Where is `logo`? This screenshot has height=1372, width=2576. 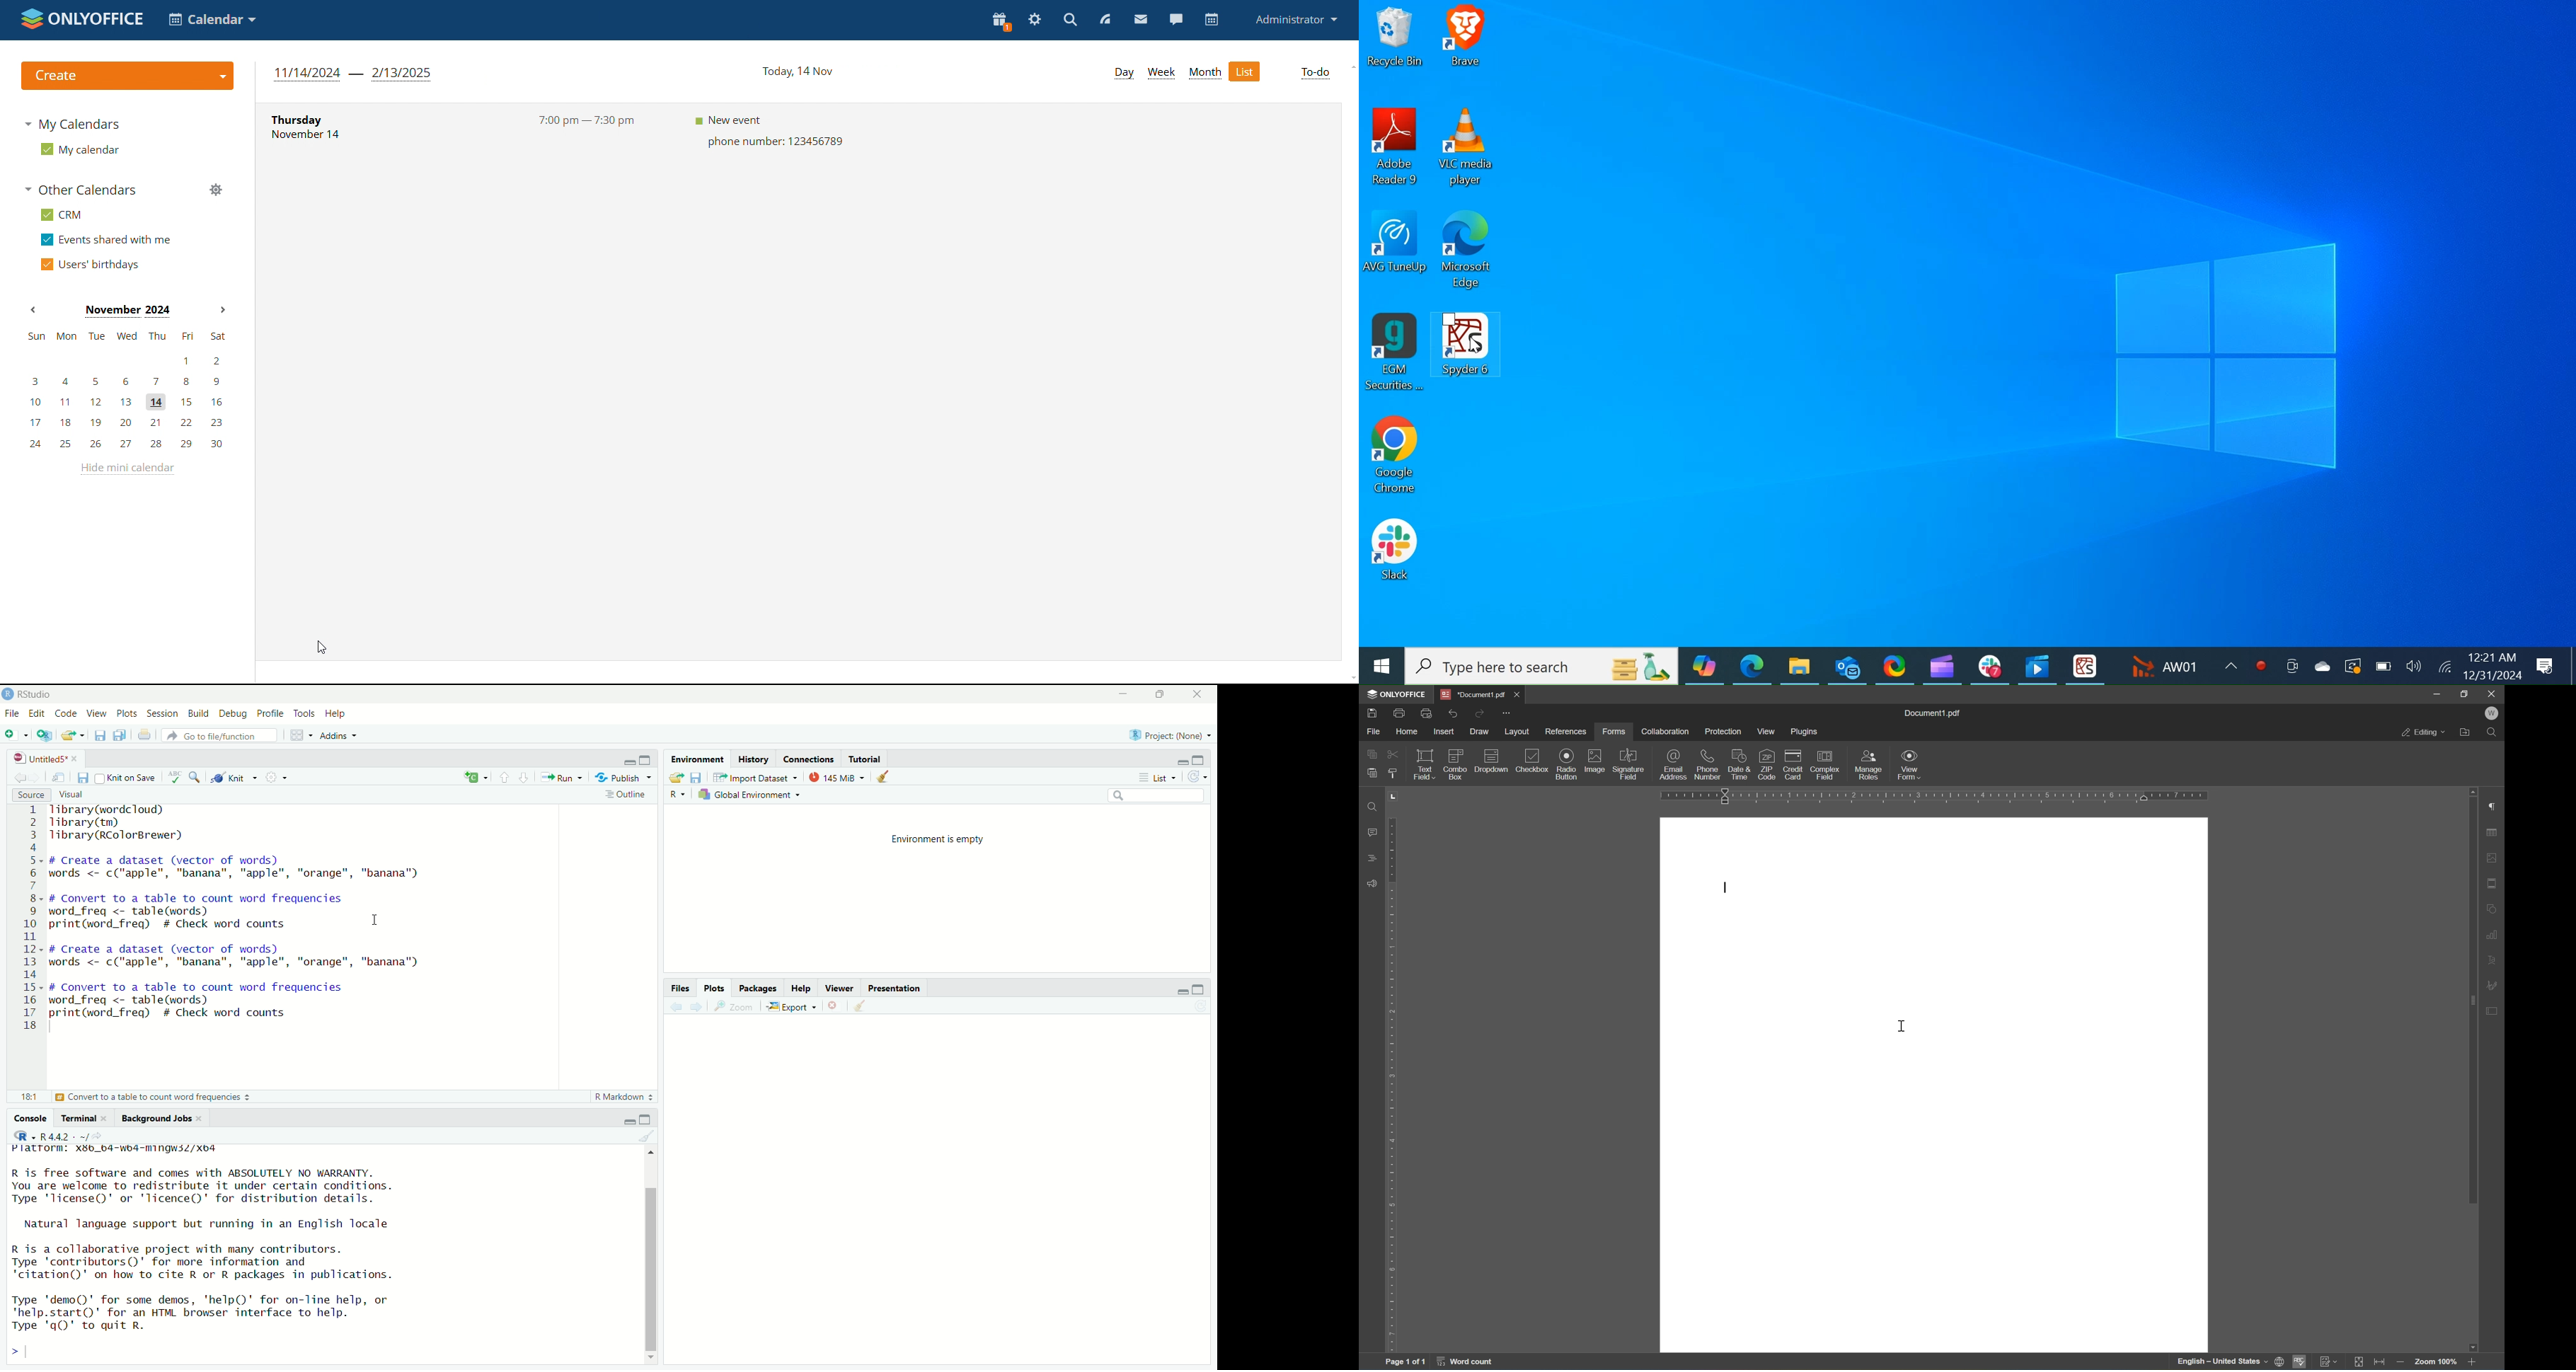
logo is located at coordinates (82, 20).